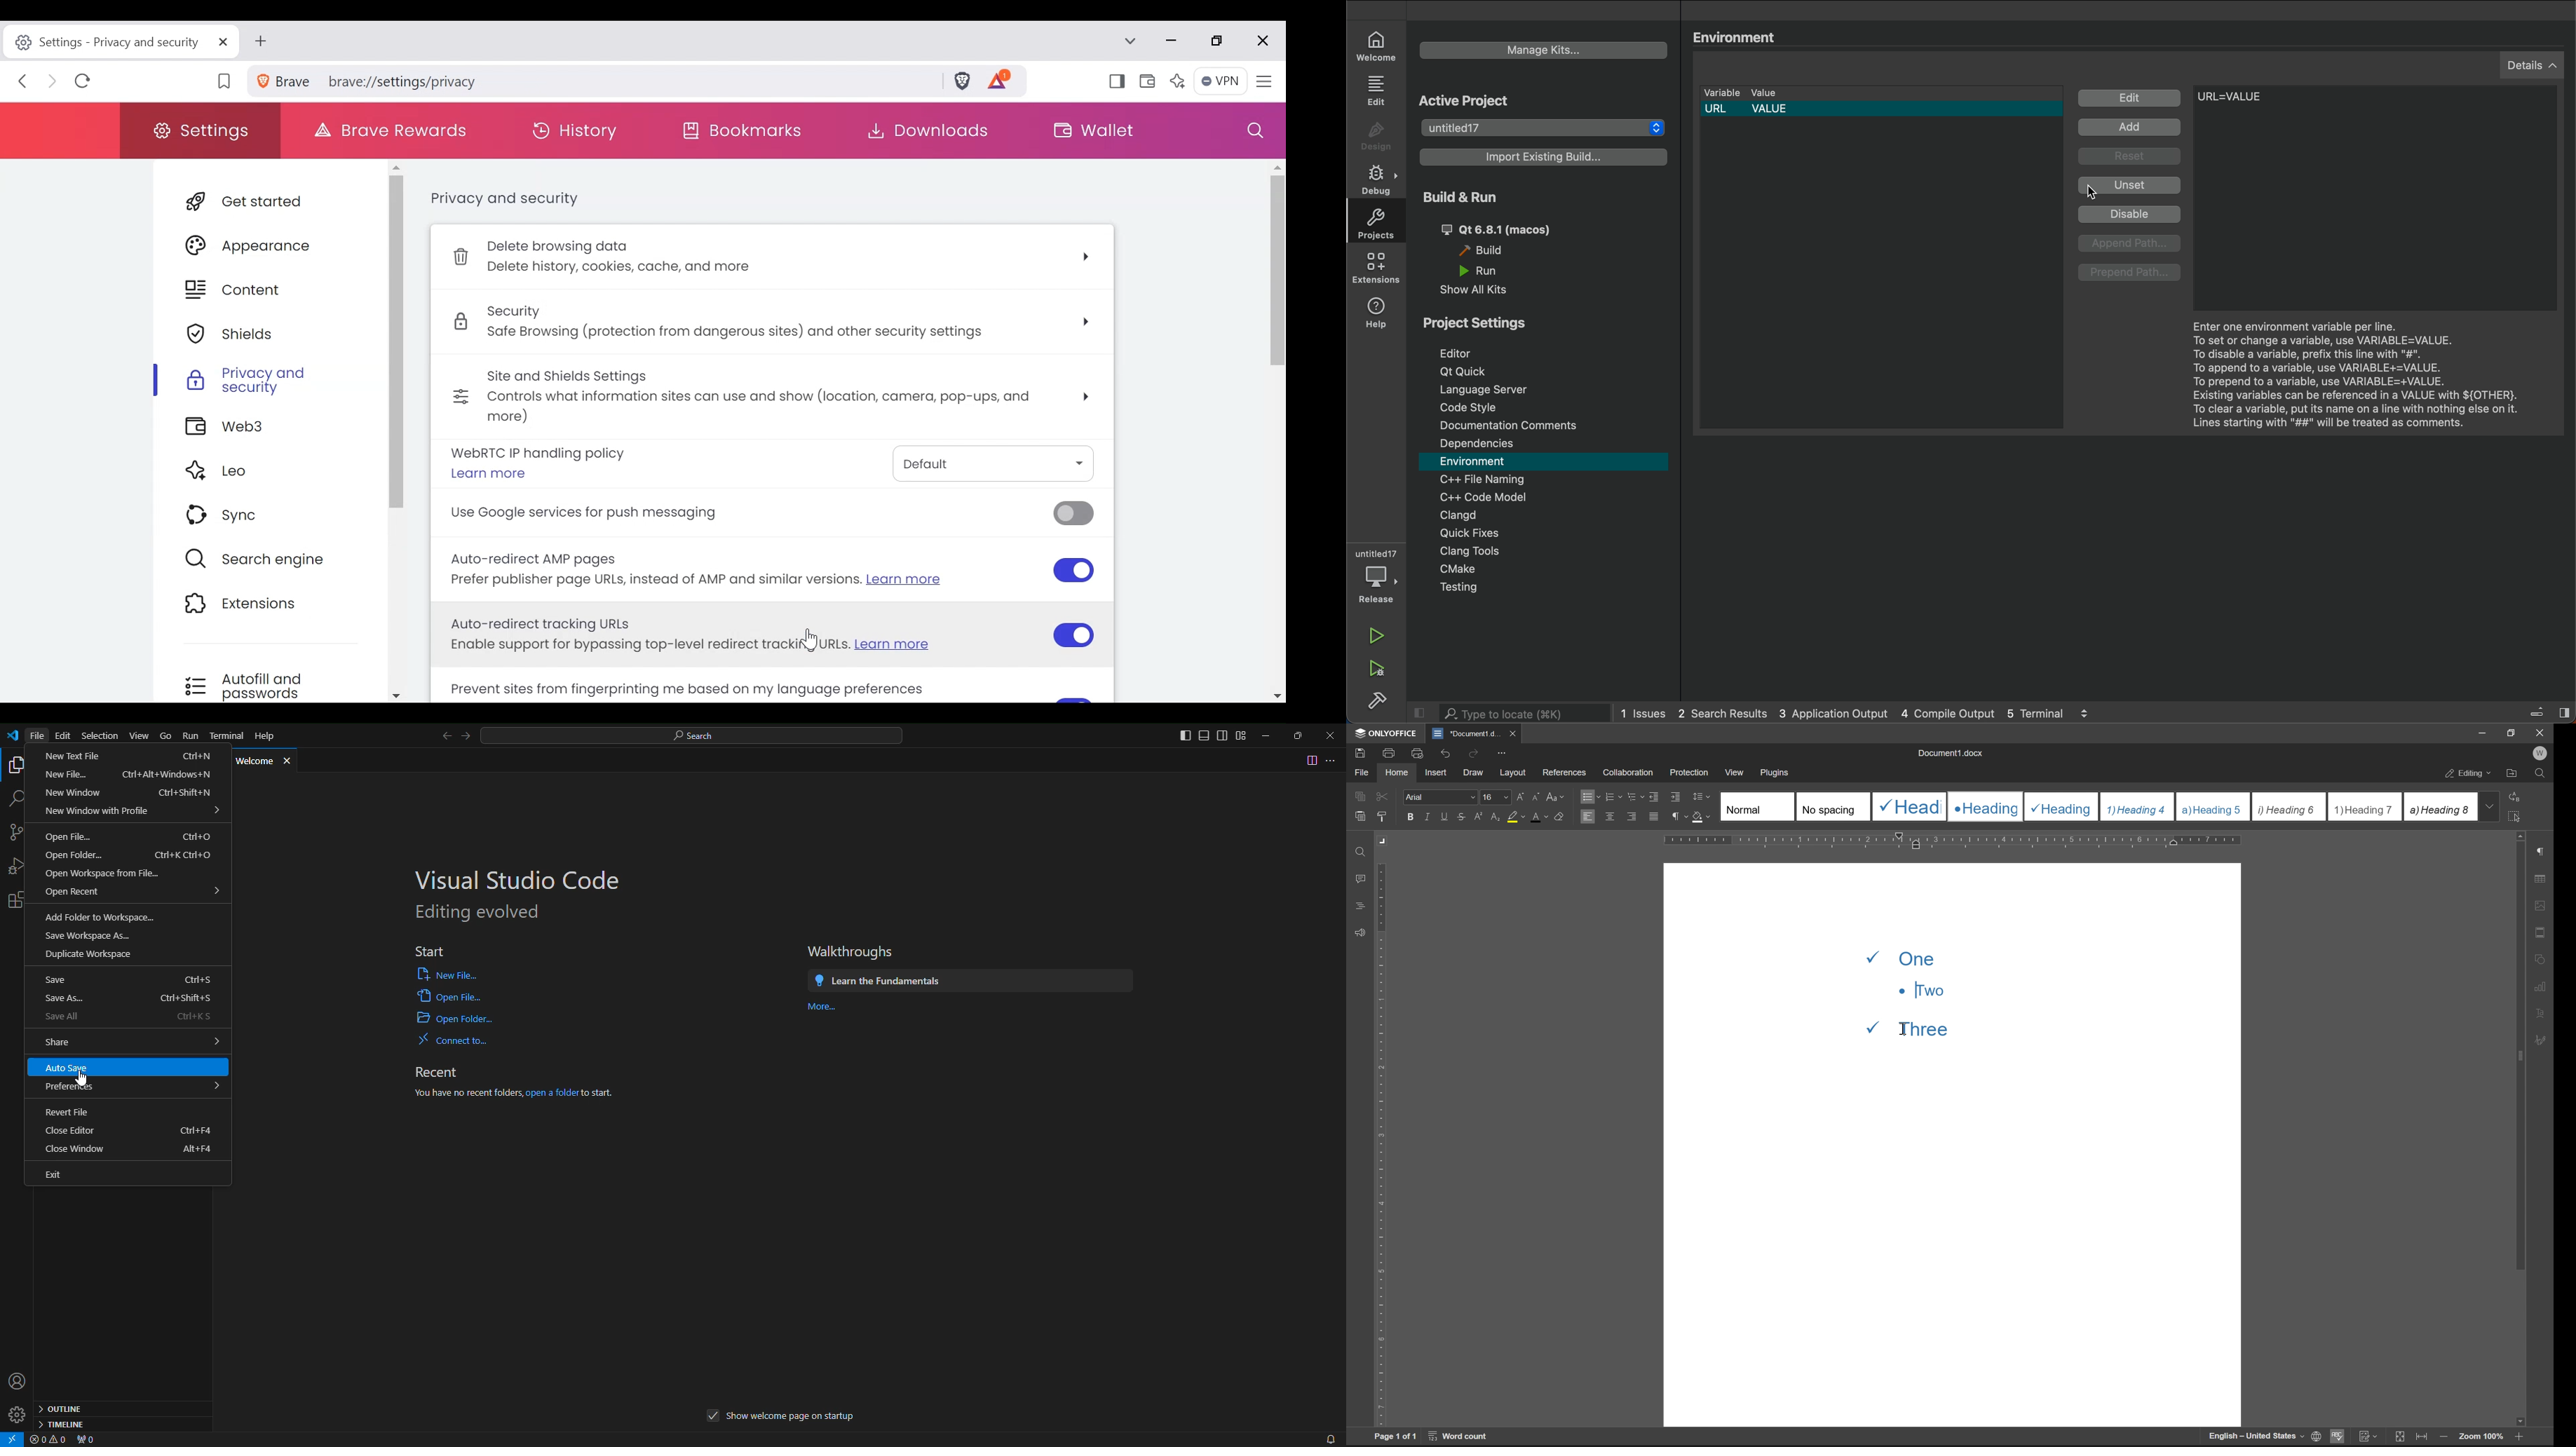  Describe the element at coordinates (69, 1086) in the screenshot. I see `preferences` at that location.